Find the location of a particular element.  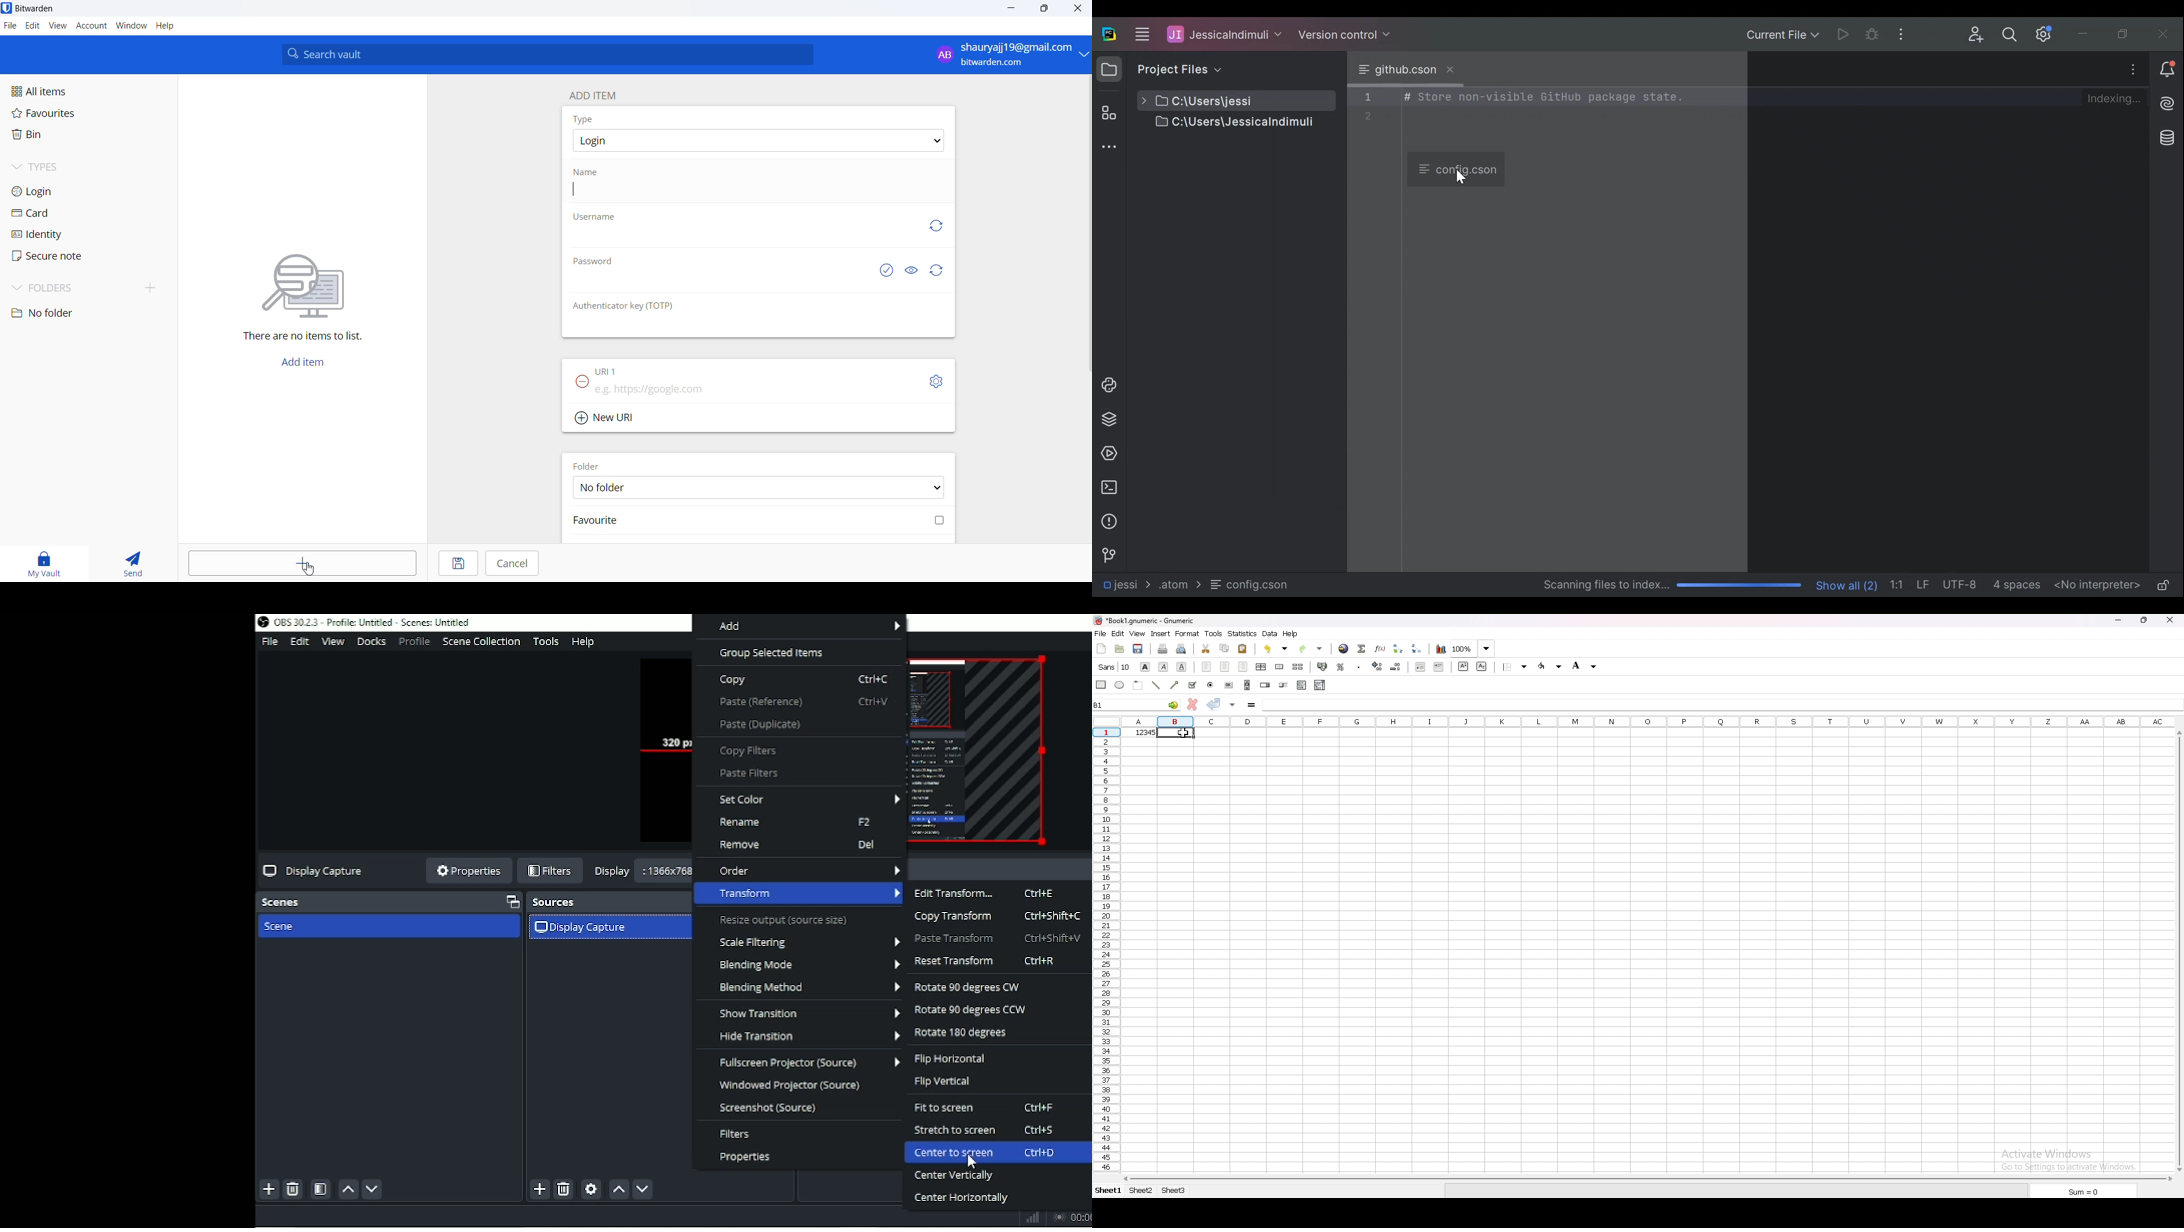

percentage is located at coordinates (1341, 666).